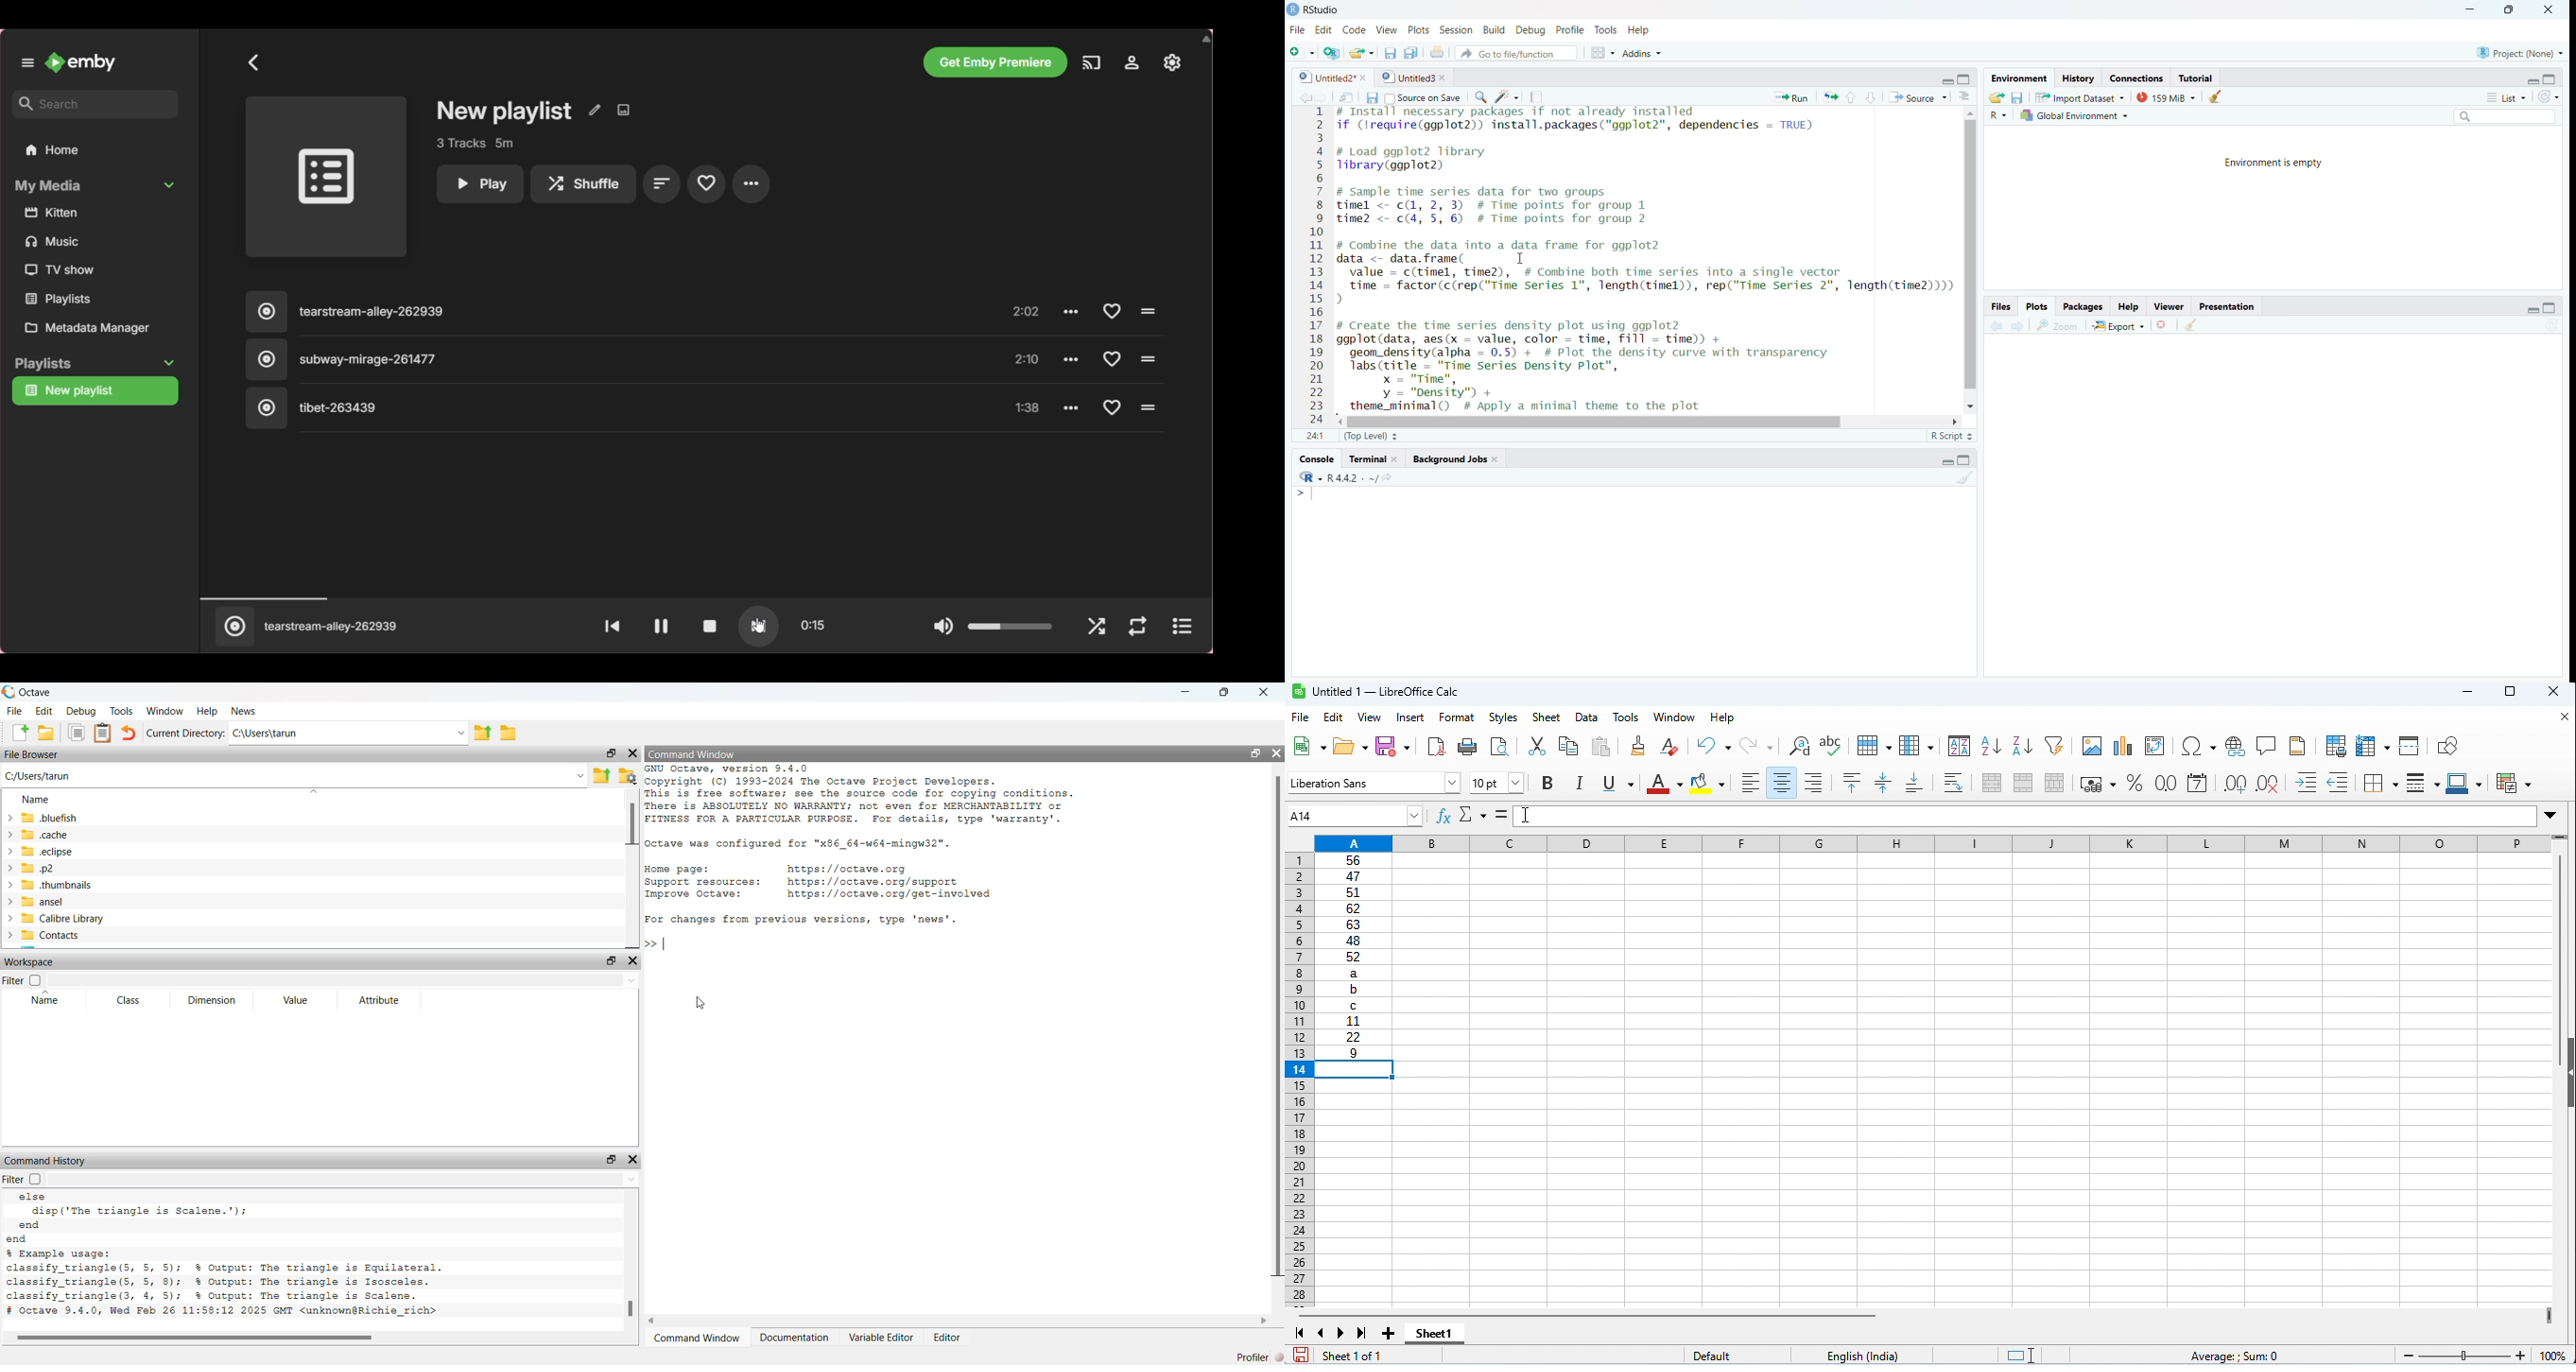  What do you see at coordinates (1507, 96) in the screenshot?
I see `Code Tools` at bounding box center [1507, 96].